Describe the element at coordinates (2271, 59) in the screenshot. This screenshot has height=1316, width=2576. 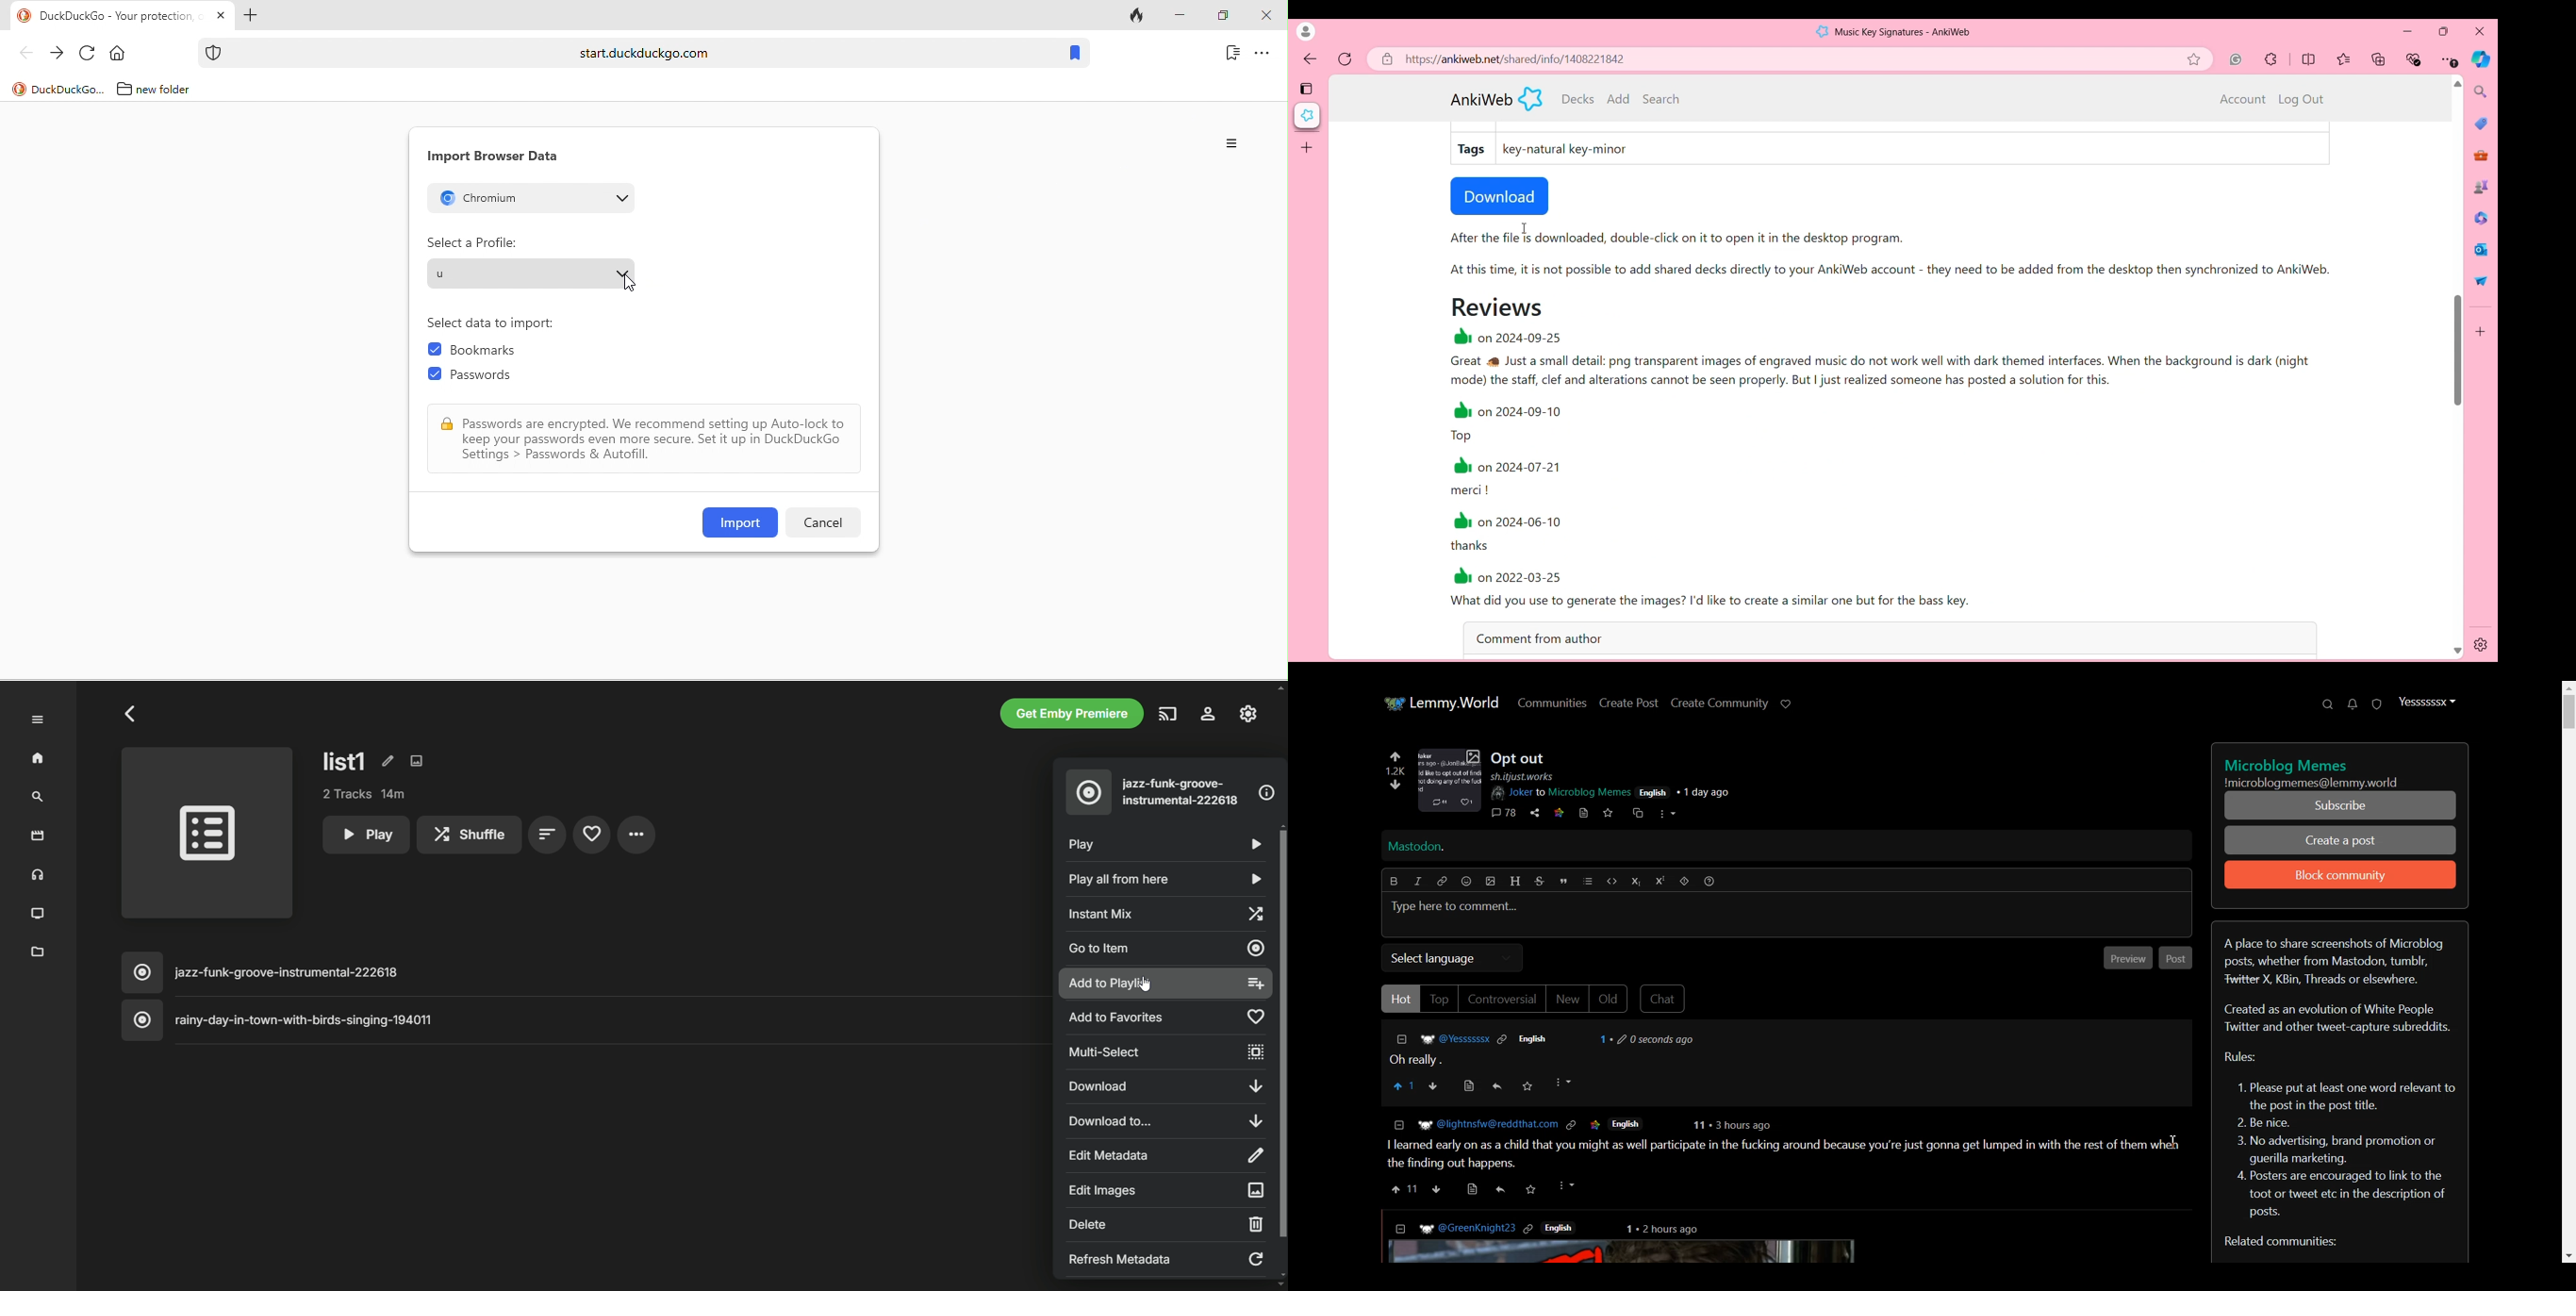
I see `Extensions` at that location.